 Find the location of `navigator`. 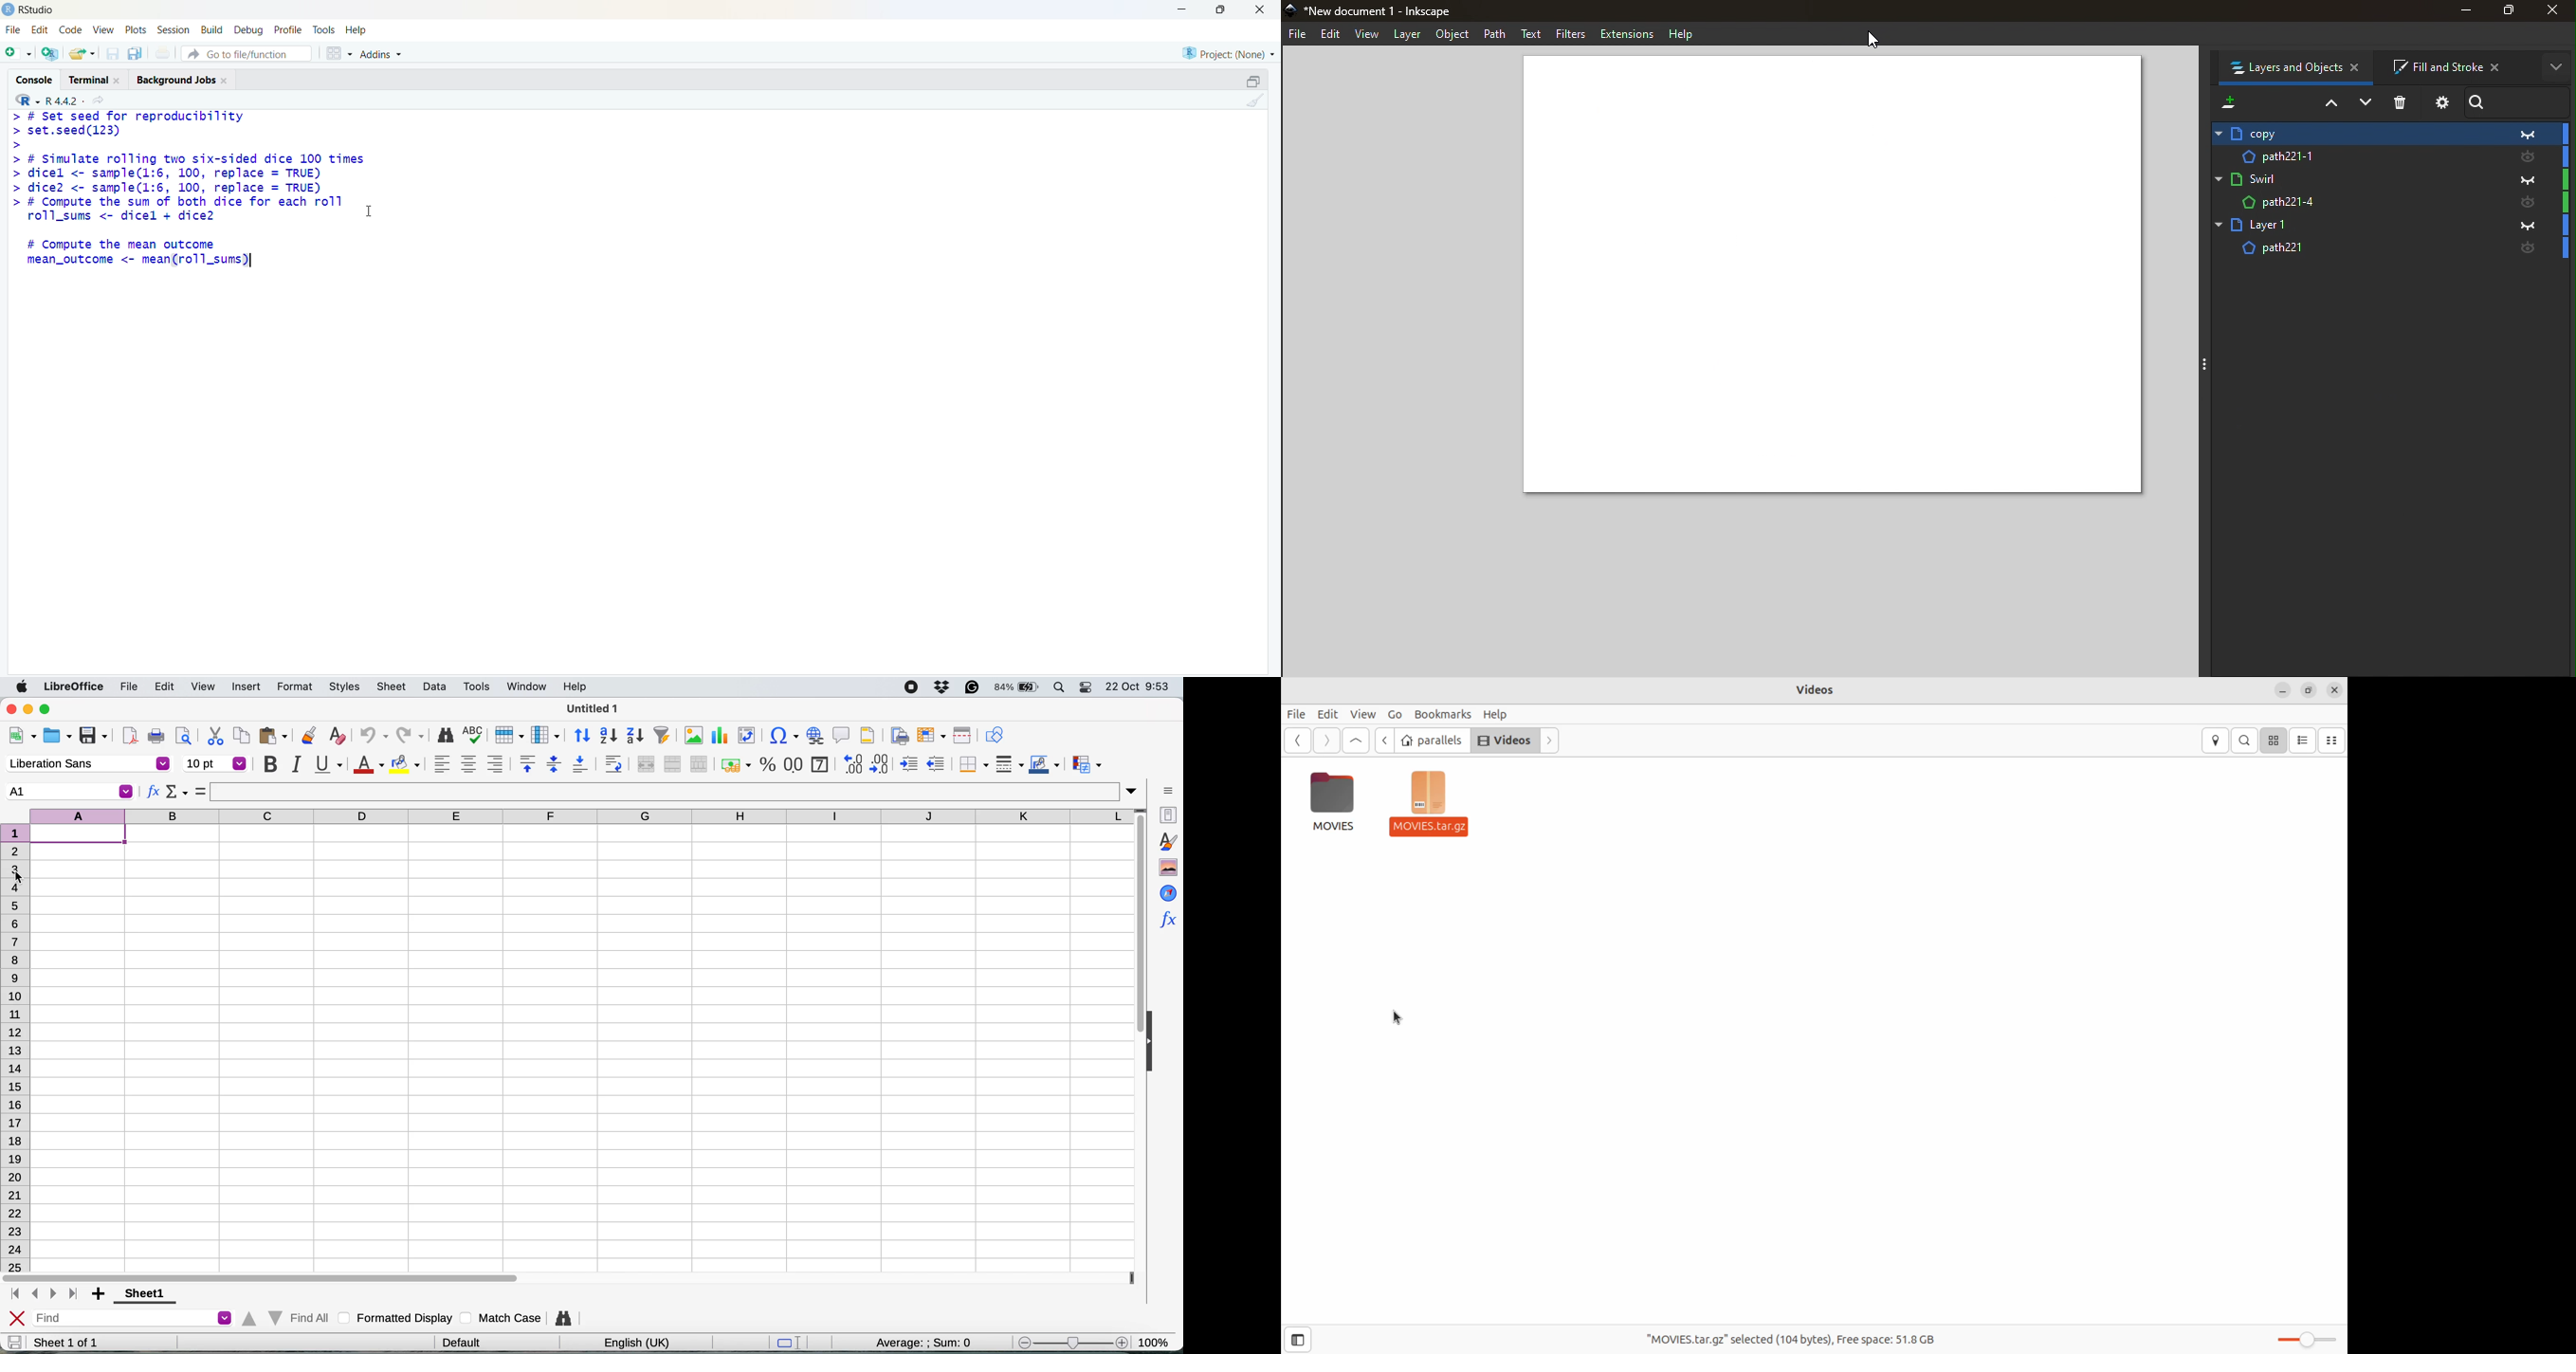

navigator is located at coordinates (1168, 892).